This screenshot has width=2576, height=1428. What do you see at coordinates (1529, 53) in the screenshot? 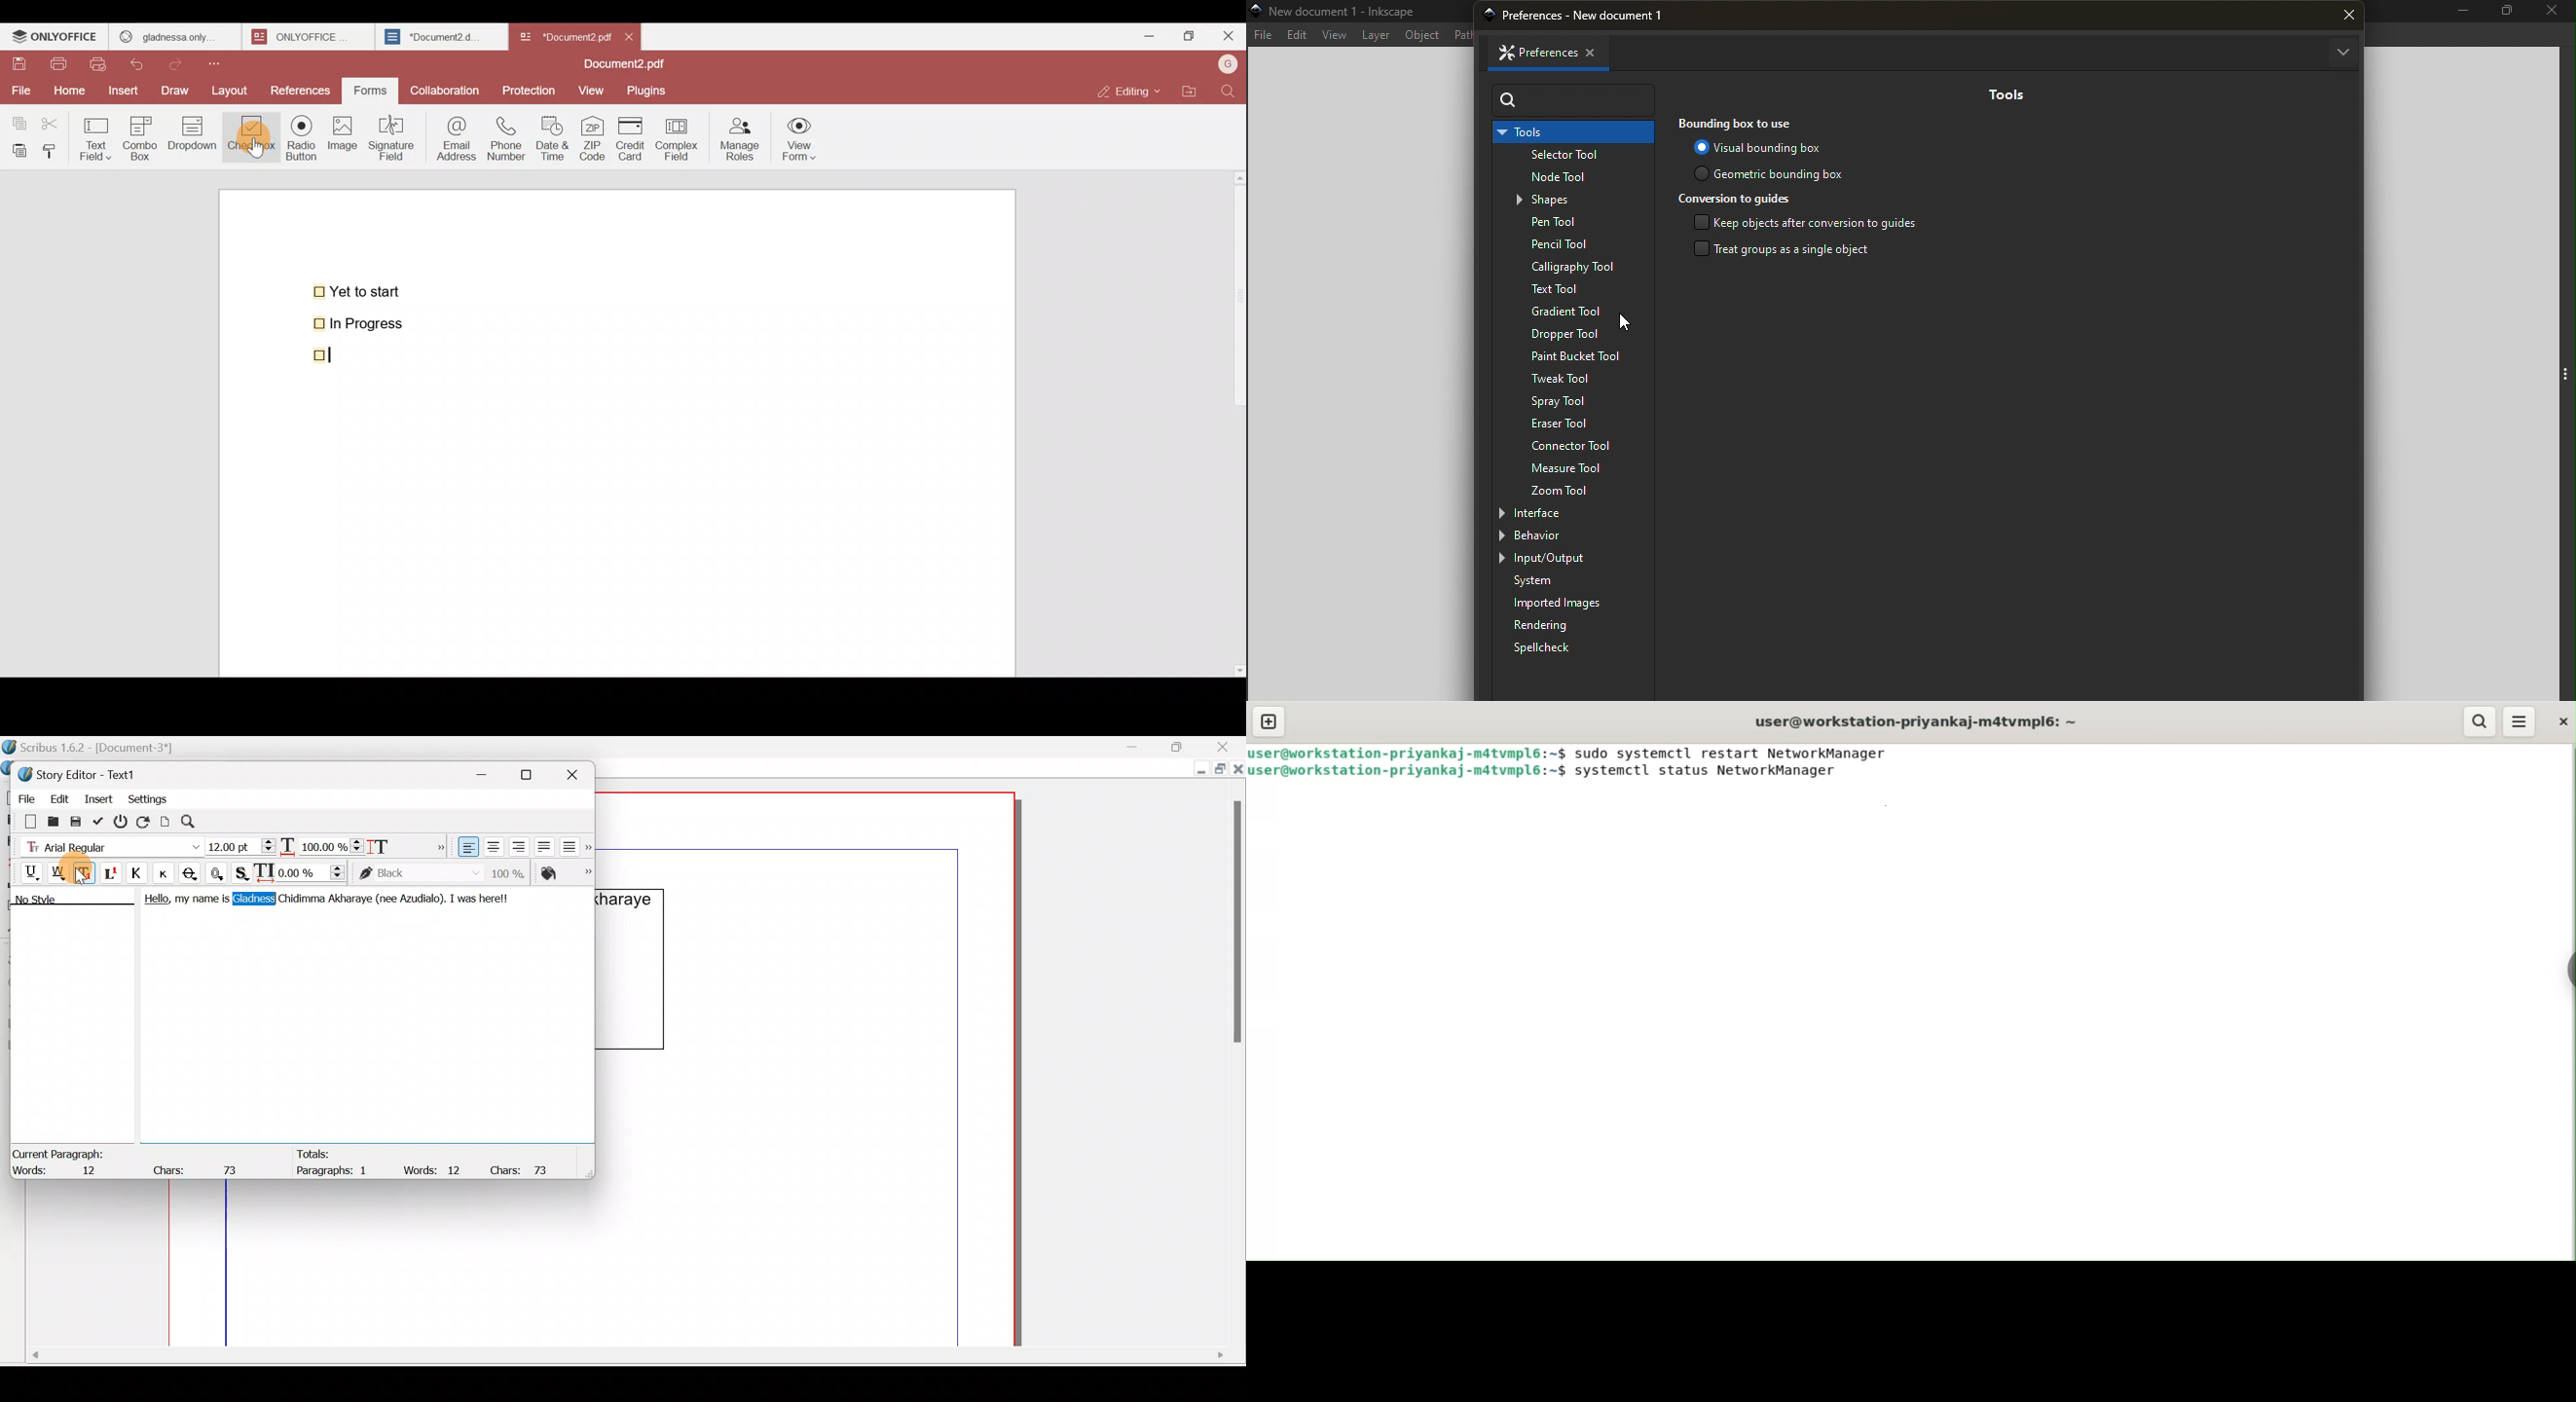
I see `Preferences` at bounding box center [1529, 53].